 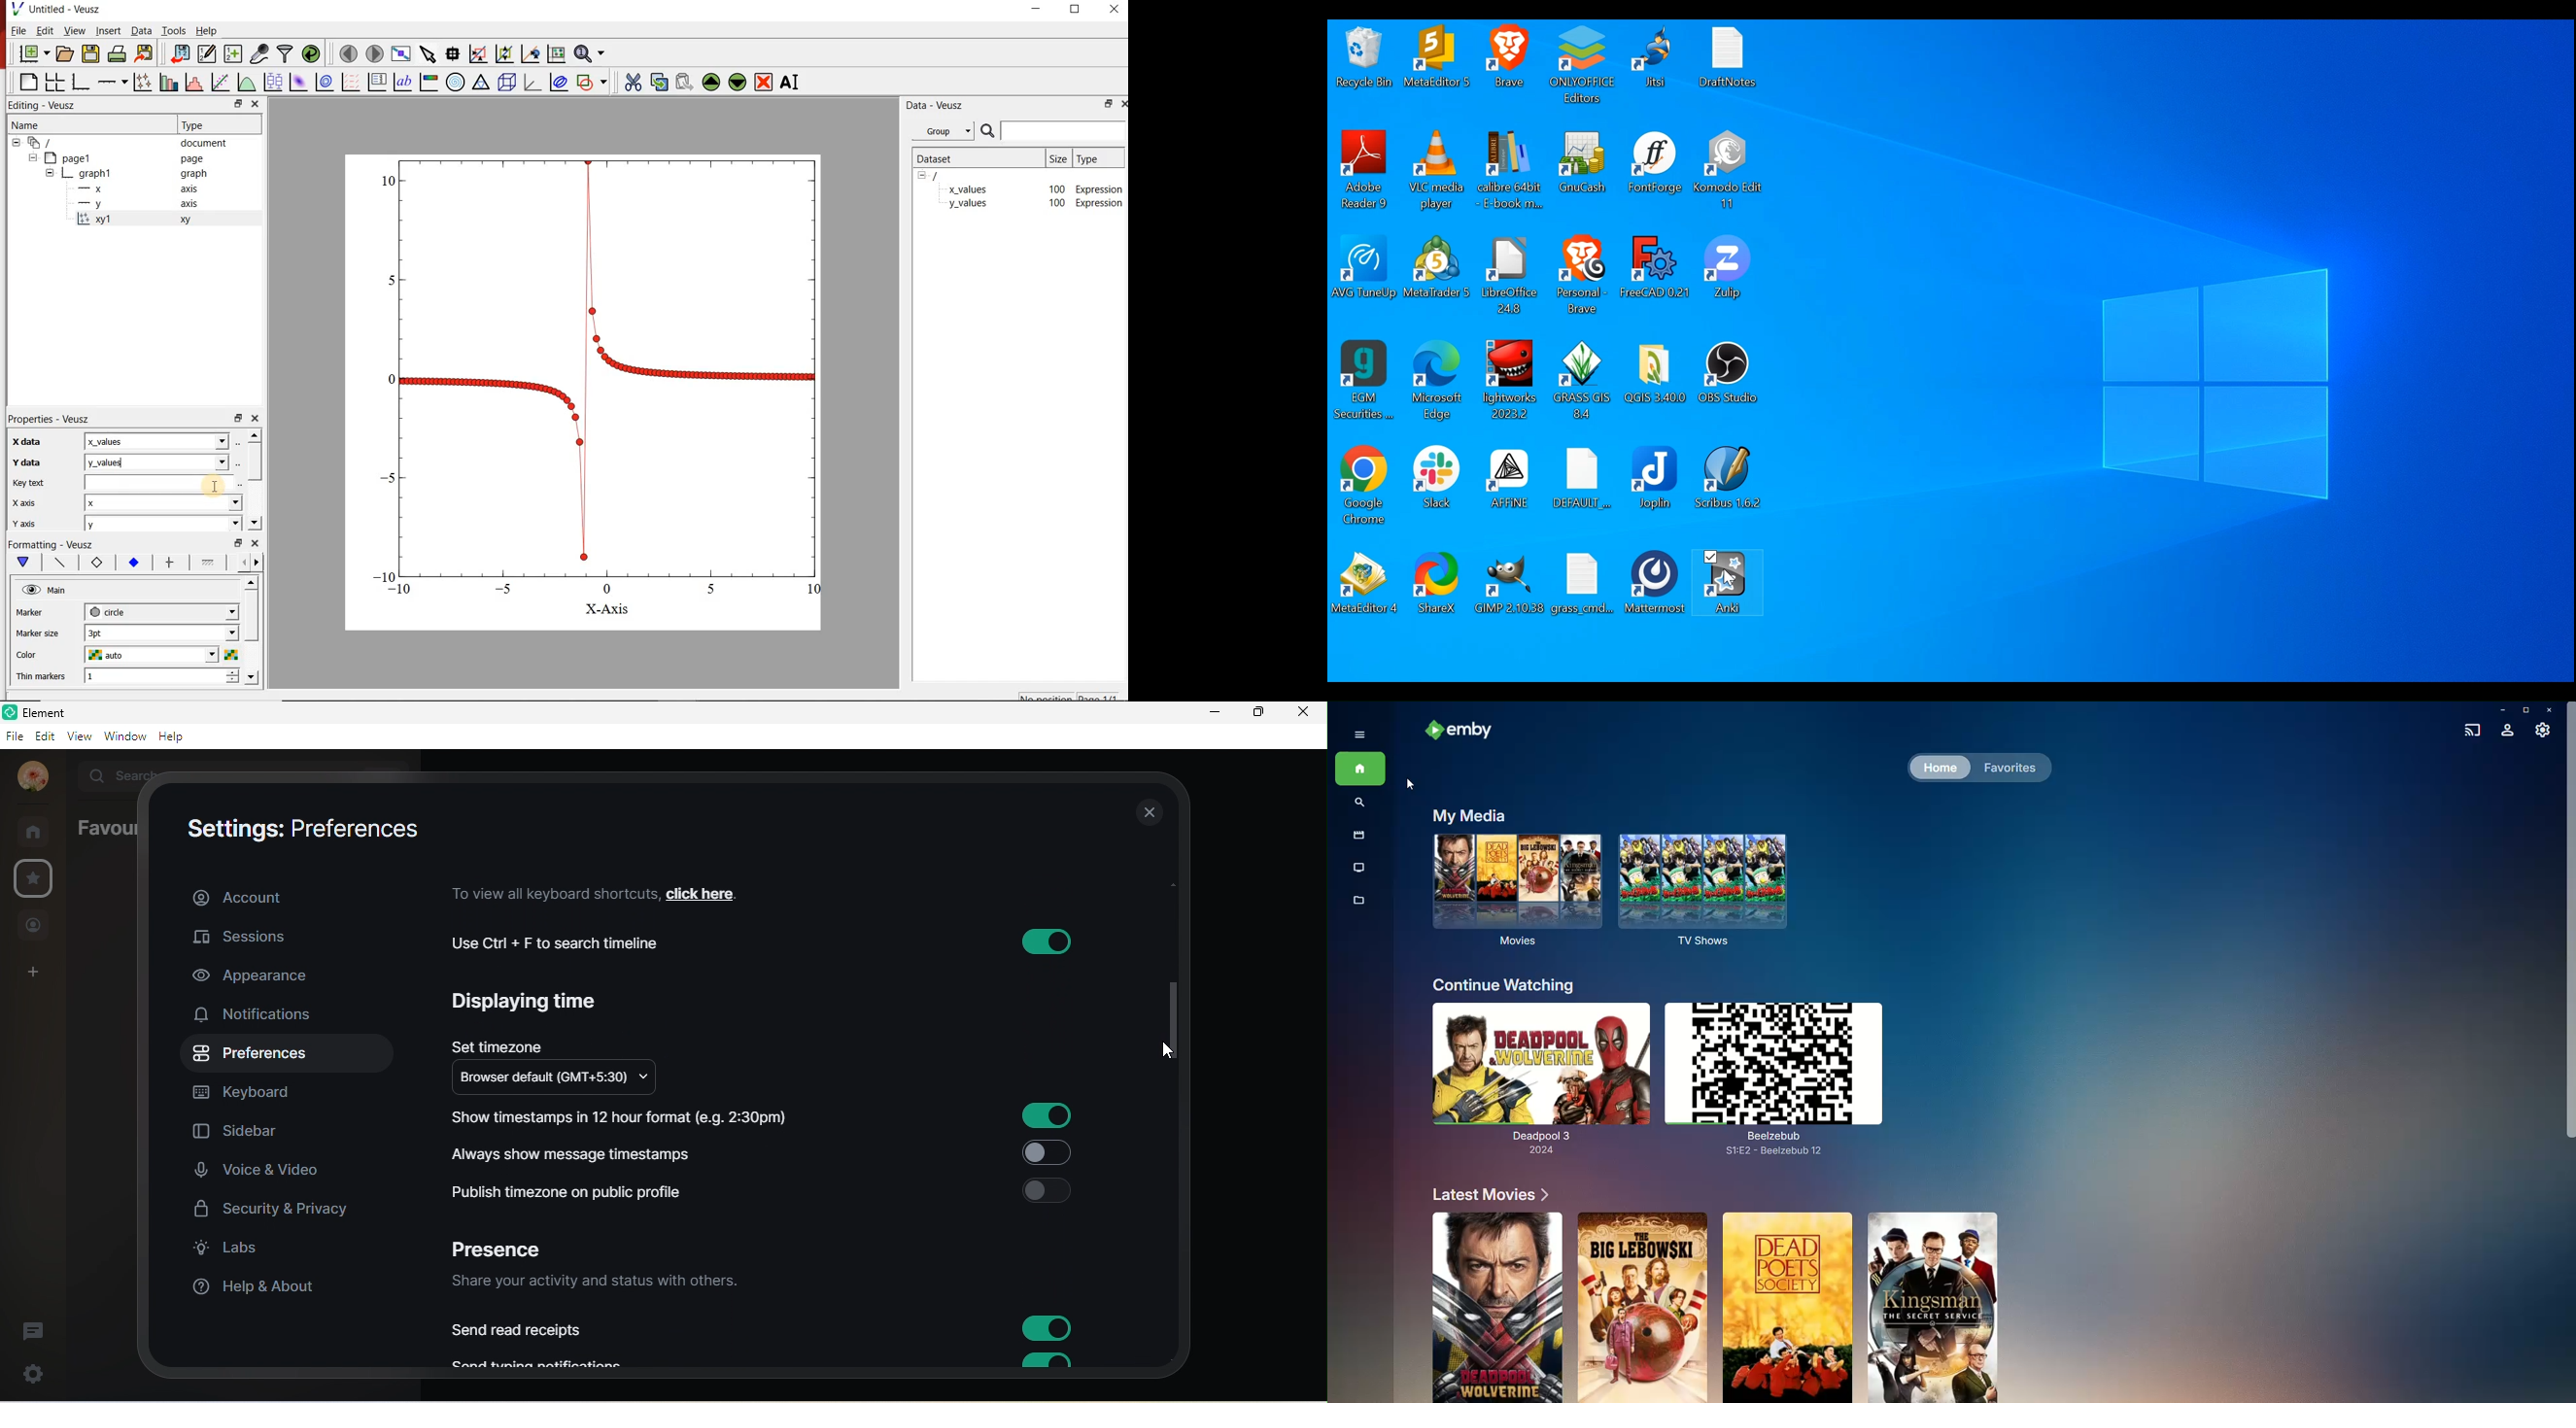 I want to click on VLC Media Player Desktop icon, so click(x=1436, y=170).